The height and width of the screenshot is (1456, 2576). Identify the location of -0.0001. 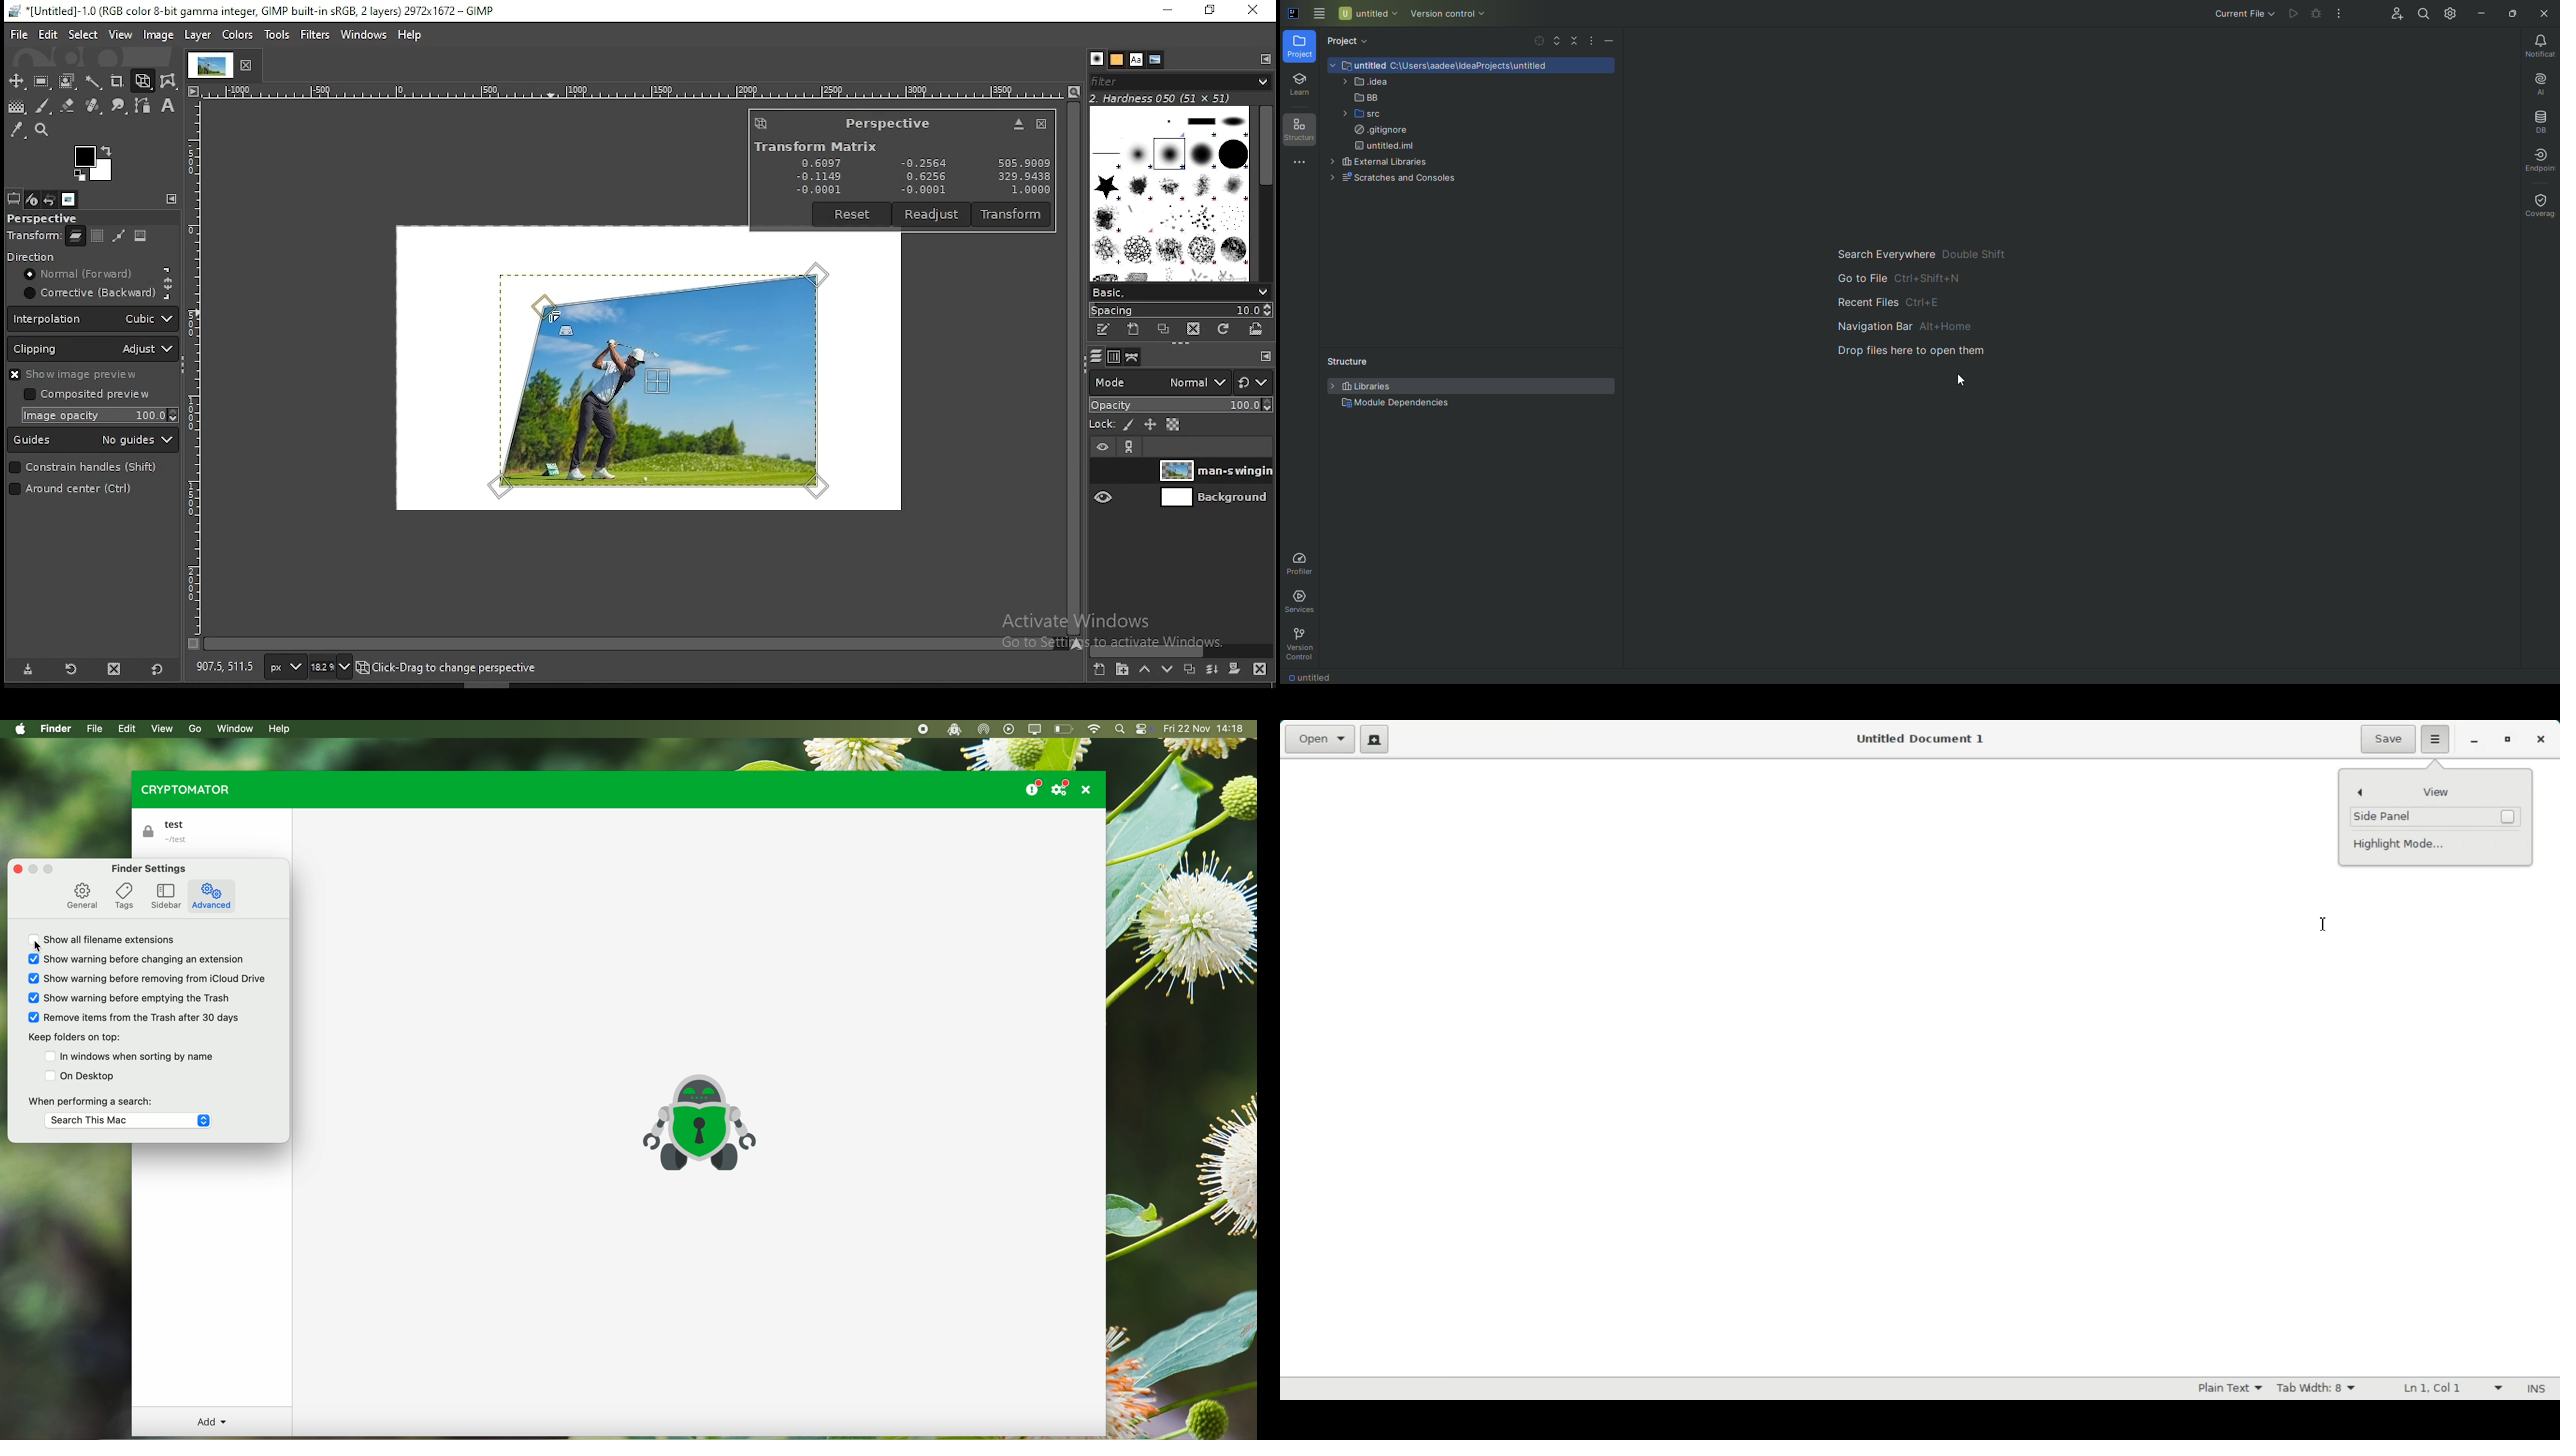
(819, 189).